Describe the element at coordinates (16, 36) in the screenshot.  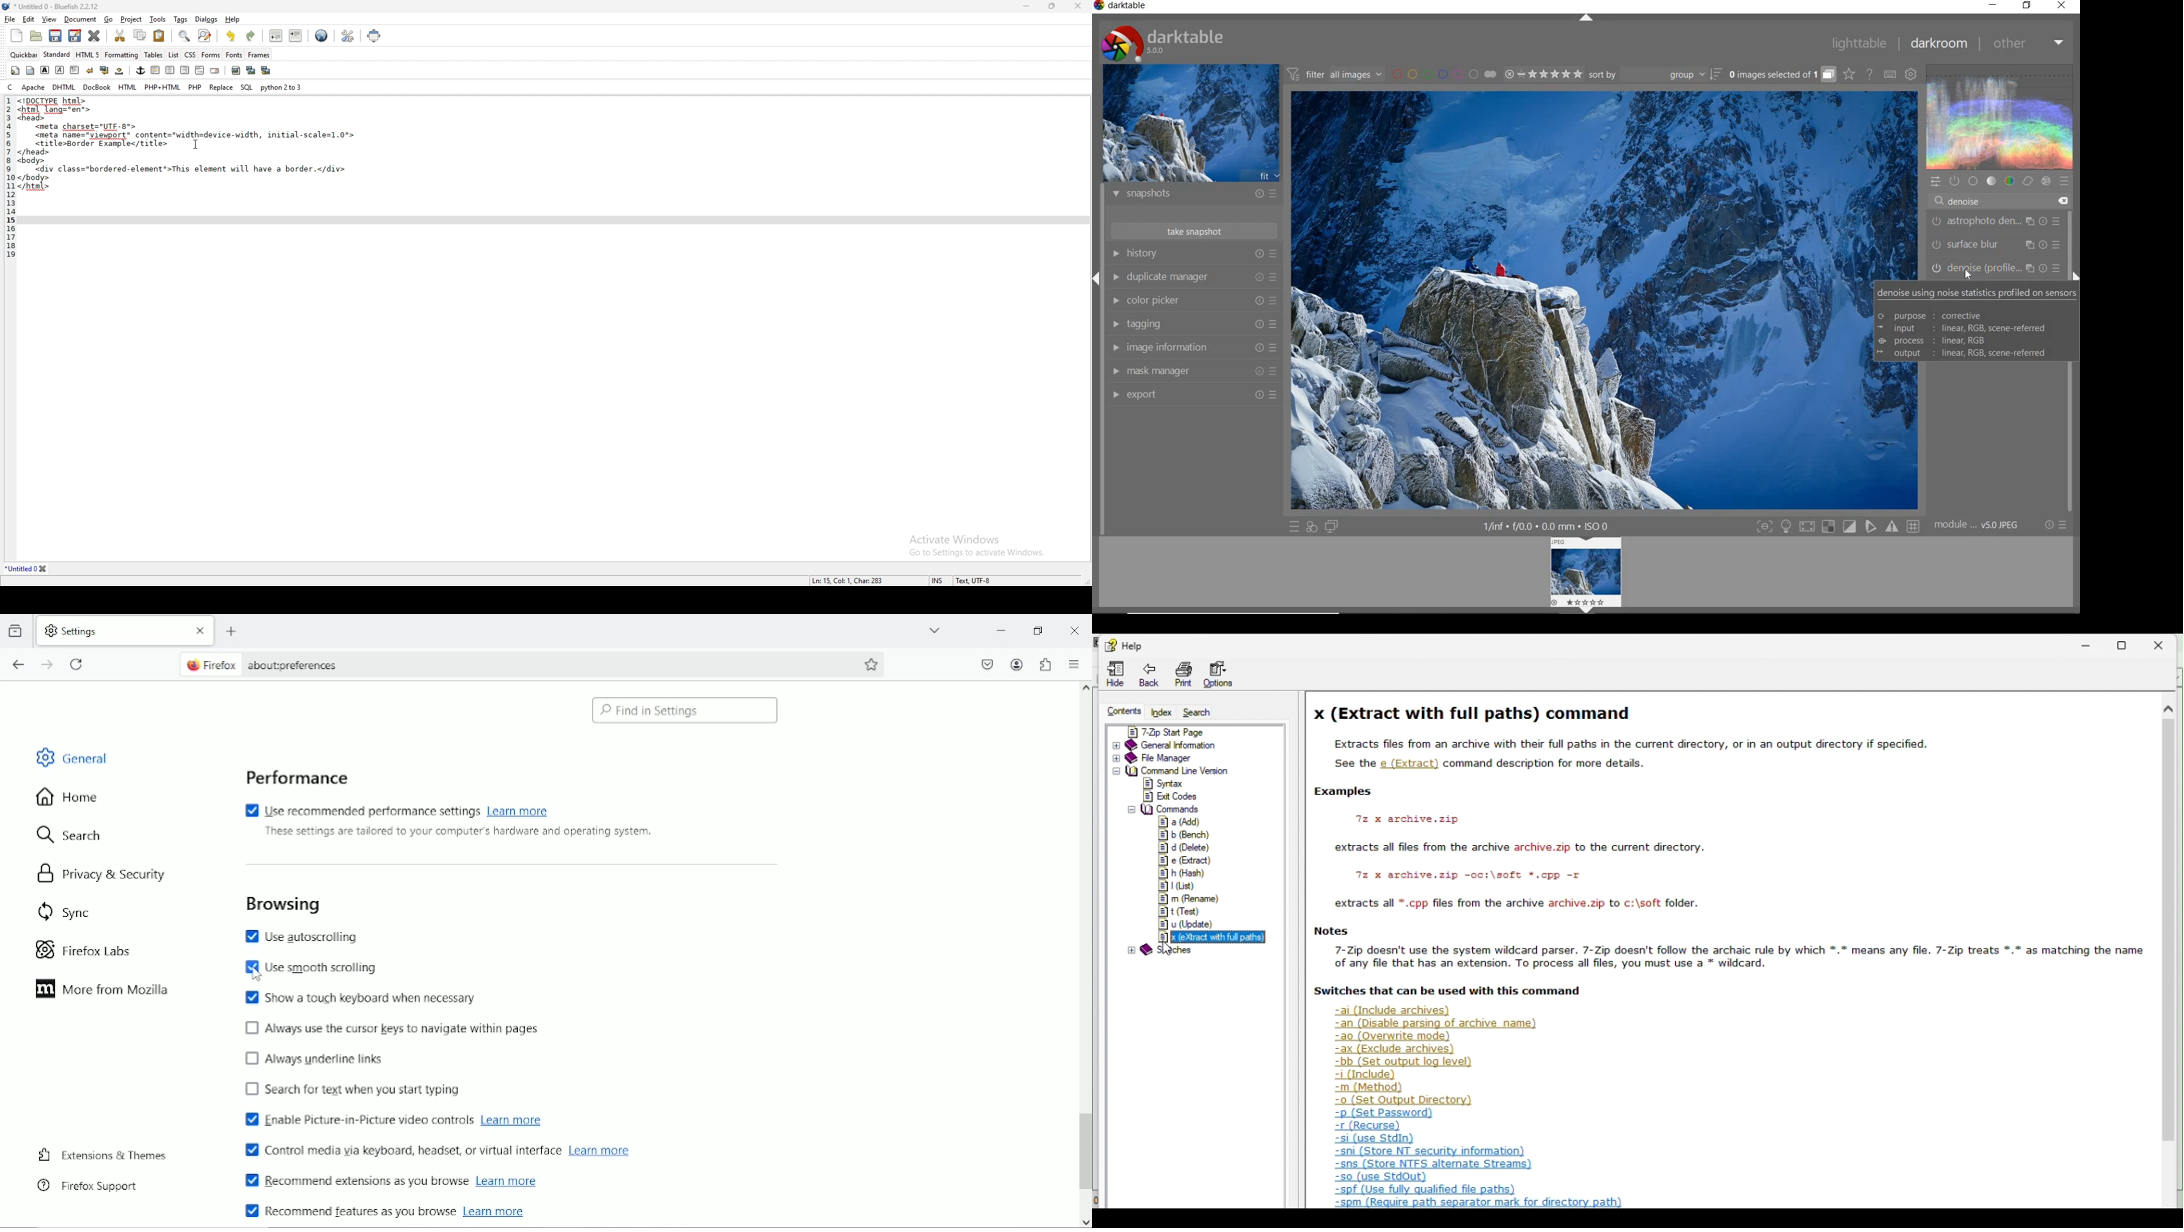
I see `new` at that location.